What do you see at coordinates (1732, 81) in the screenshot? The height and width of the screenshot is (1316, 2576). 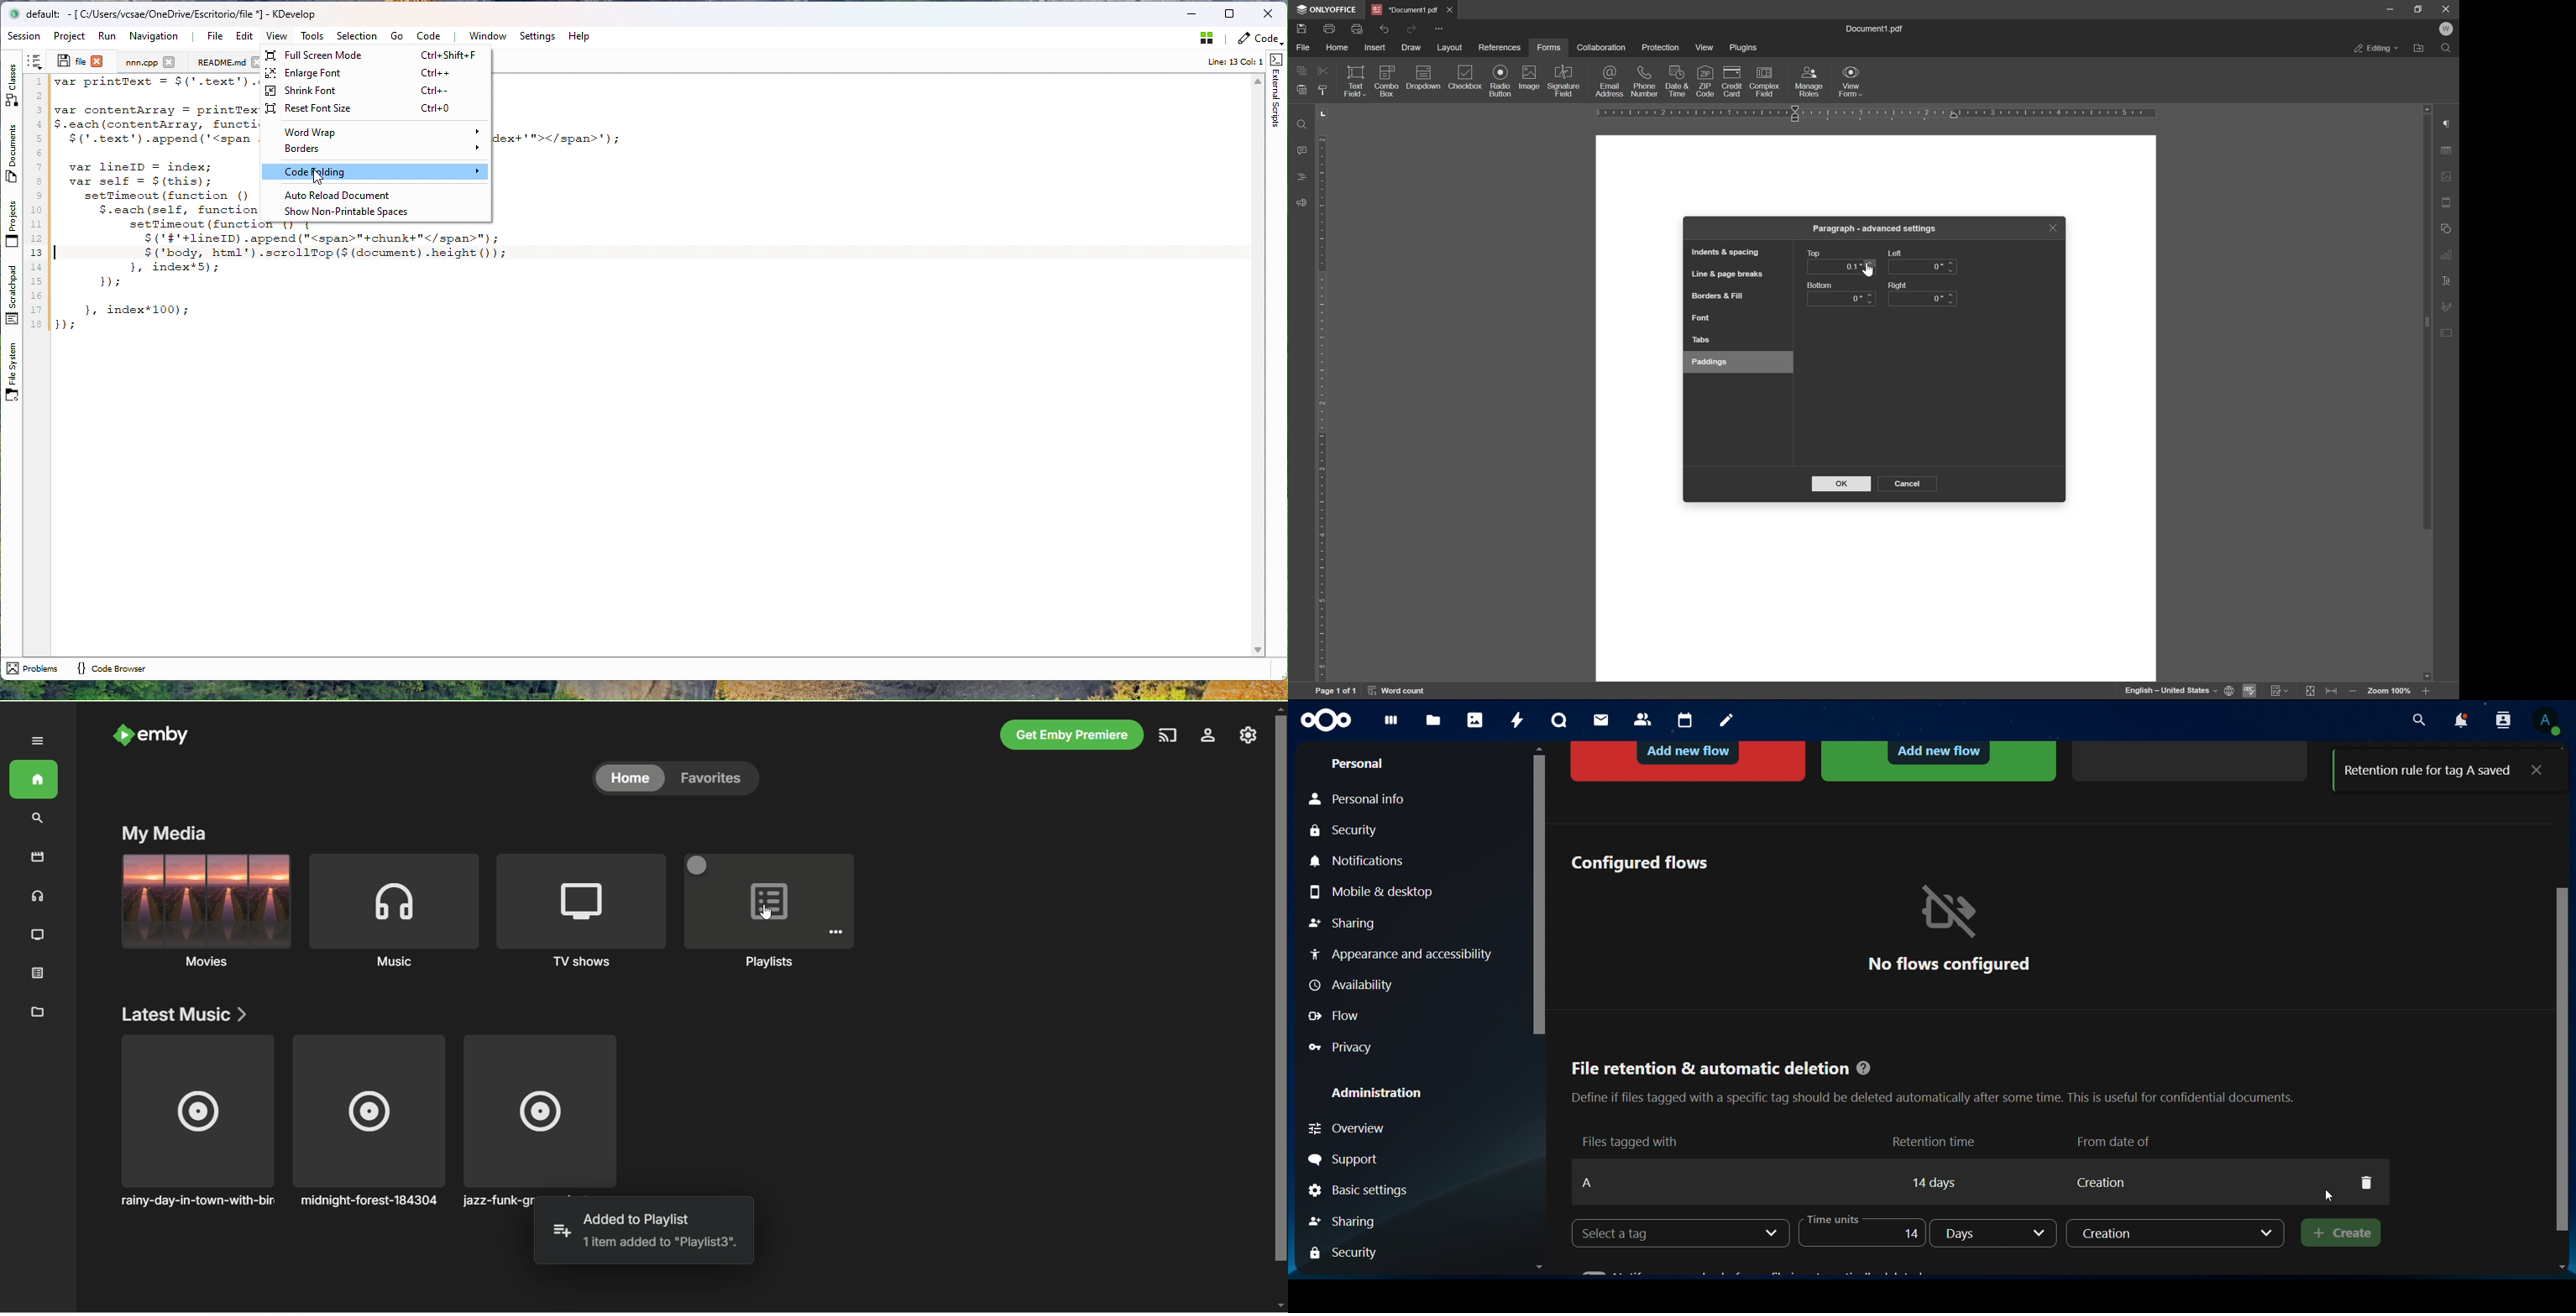 I see `credit card` at bounding box center [1732, 81].